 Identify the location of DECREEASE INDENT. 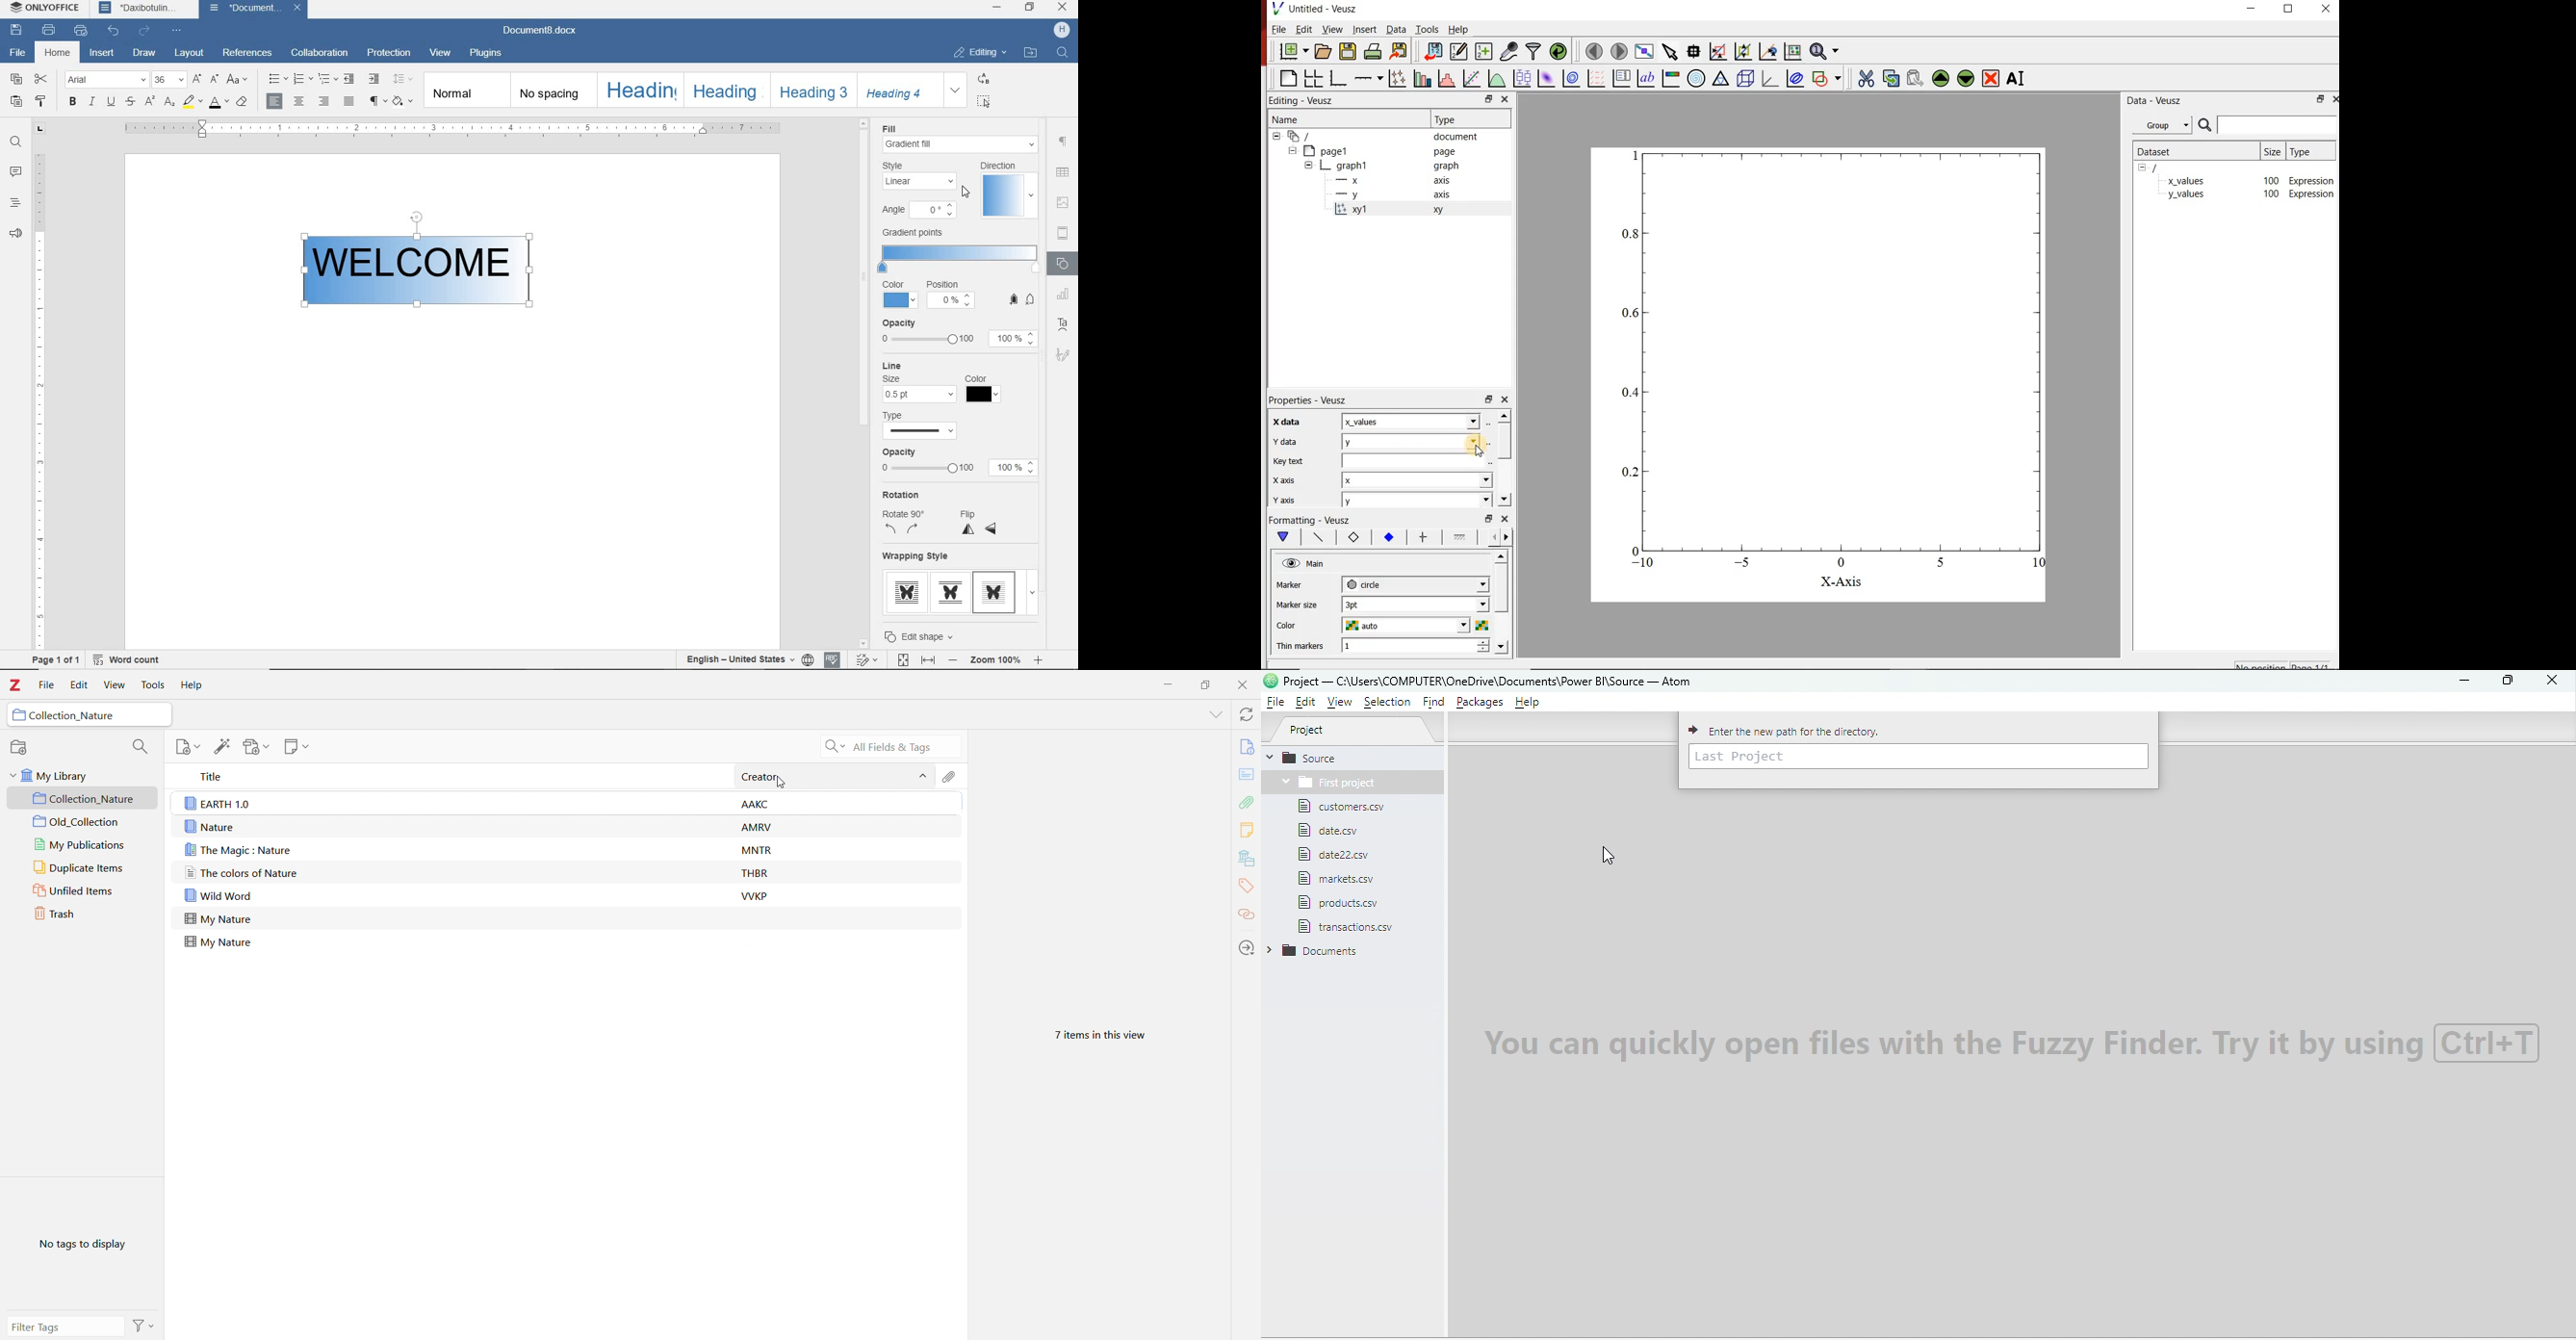
(350, 79).